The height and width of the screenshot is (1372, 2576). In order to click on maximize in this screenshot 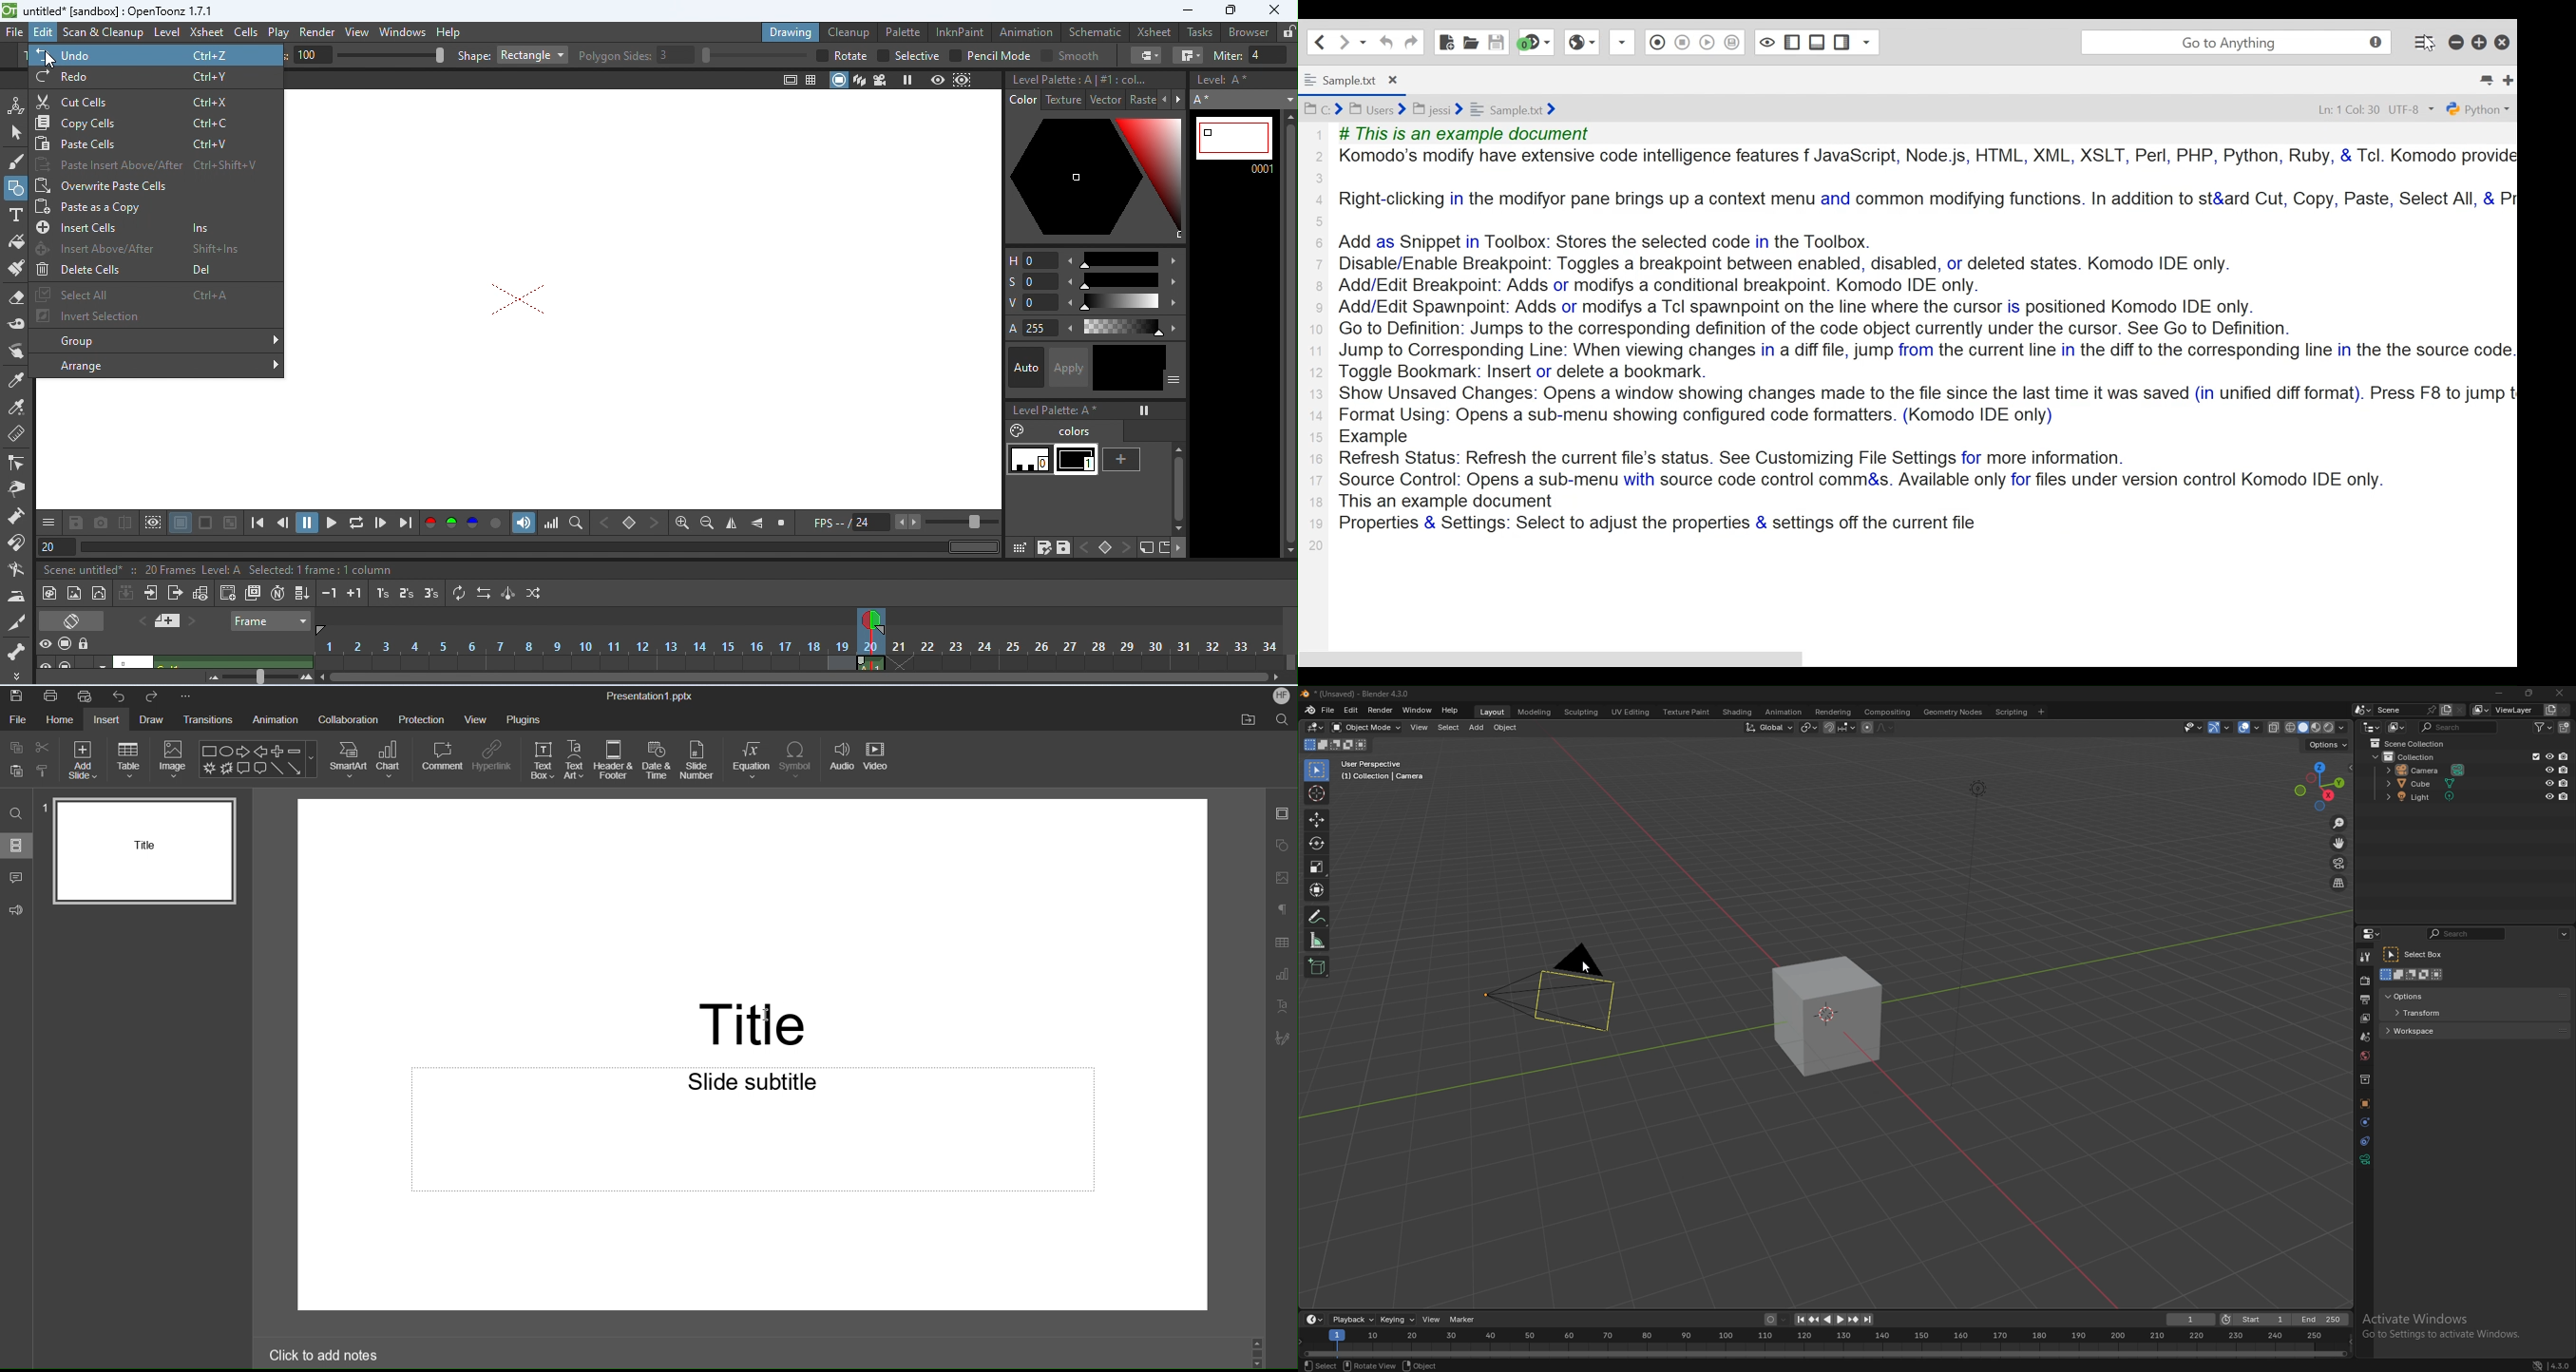, I will do `click(1231, 10)`.